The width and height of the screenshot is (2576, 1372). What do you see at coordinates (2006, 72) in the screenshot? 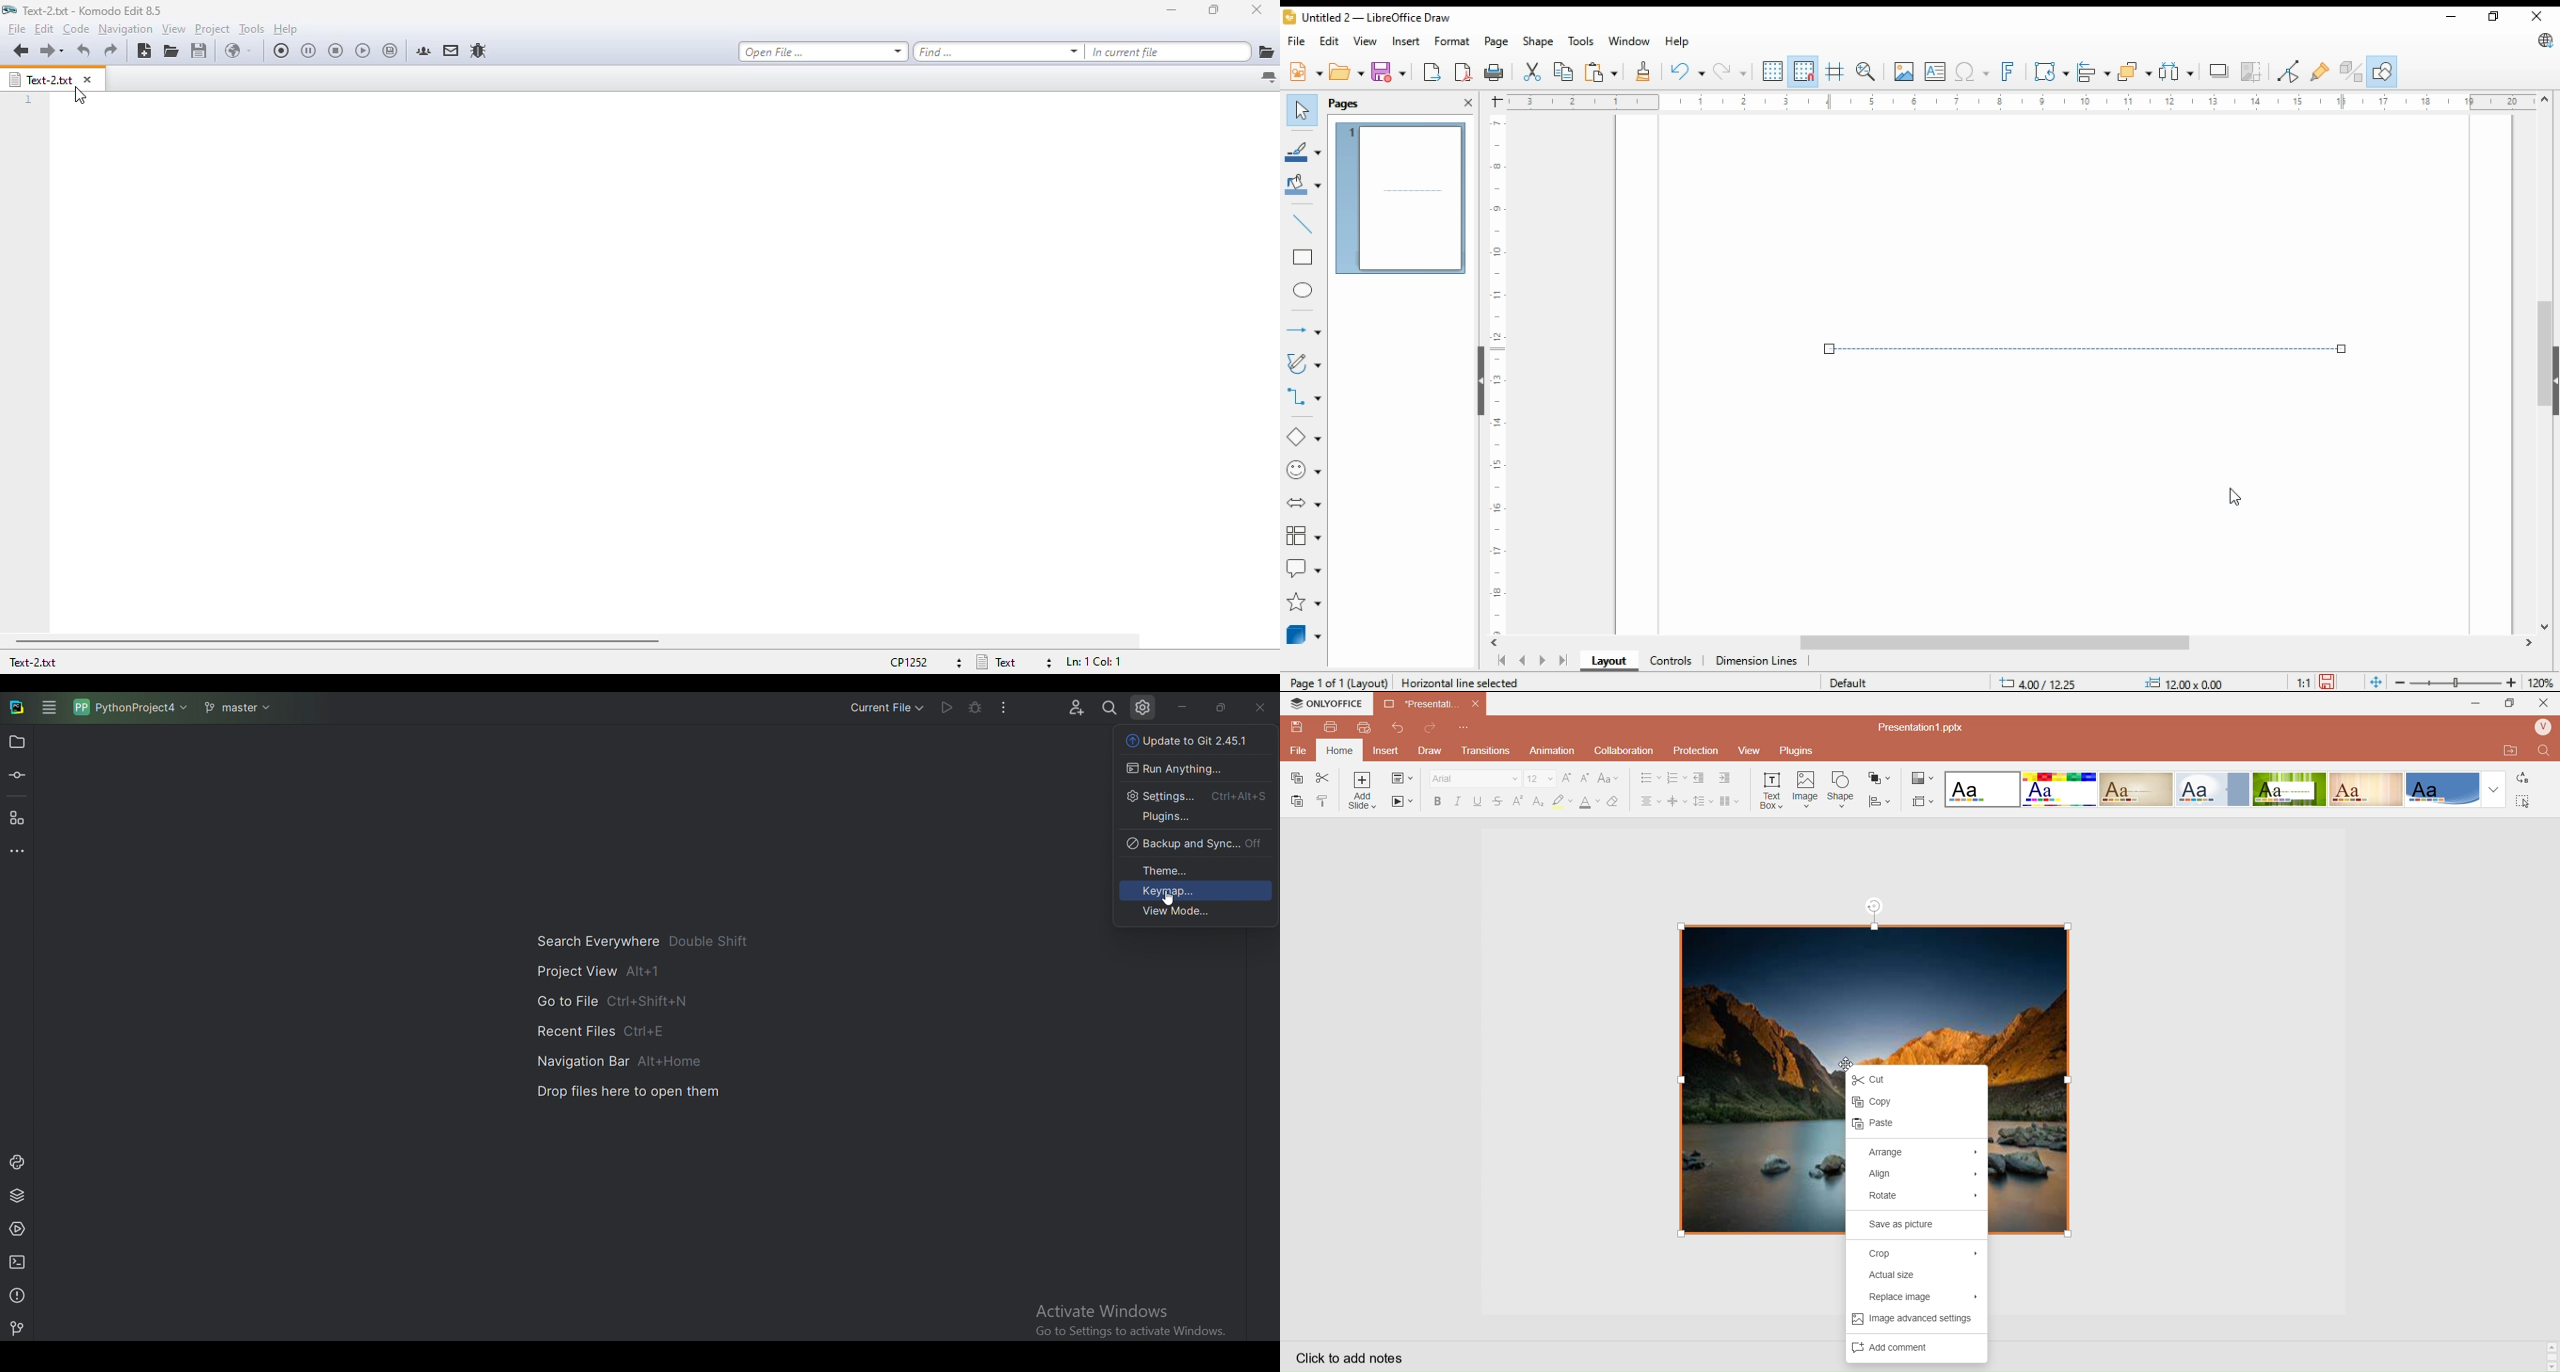
I see `insert fontwork text` at bounding box center [2006, 72].